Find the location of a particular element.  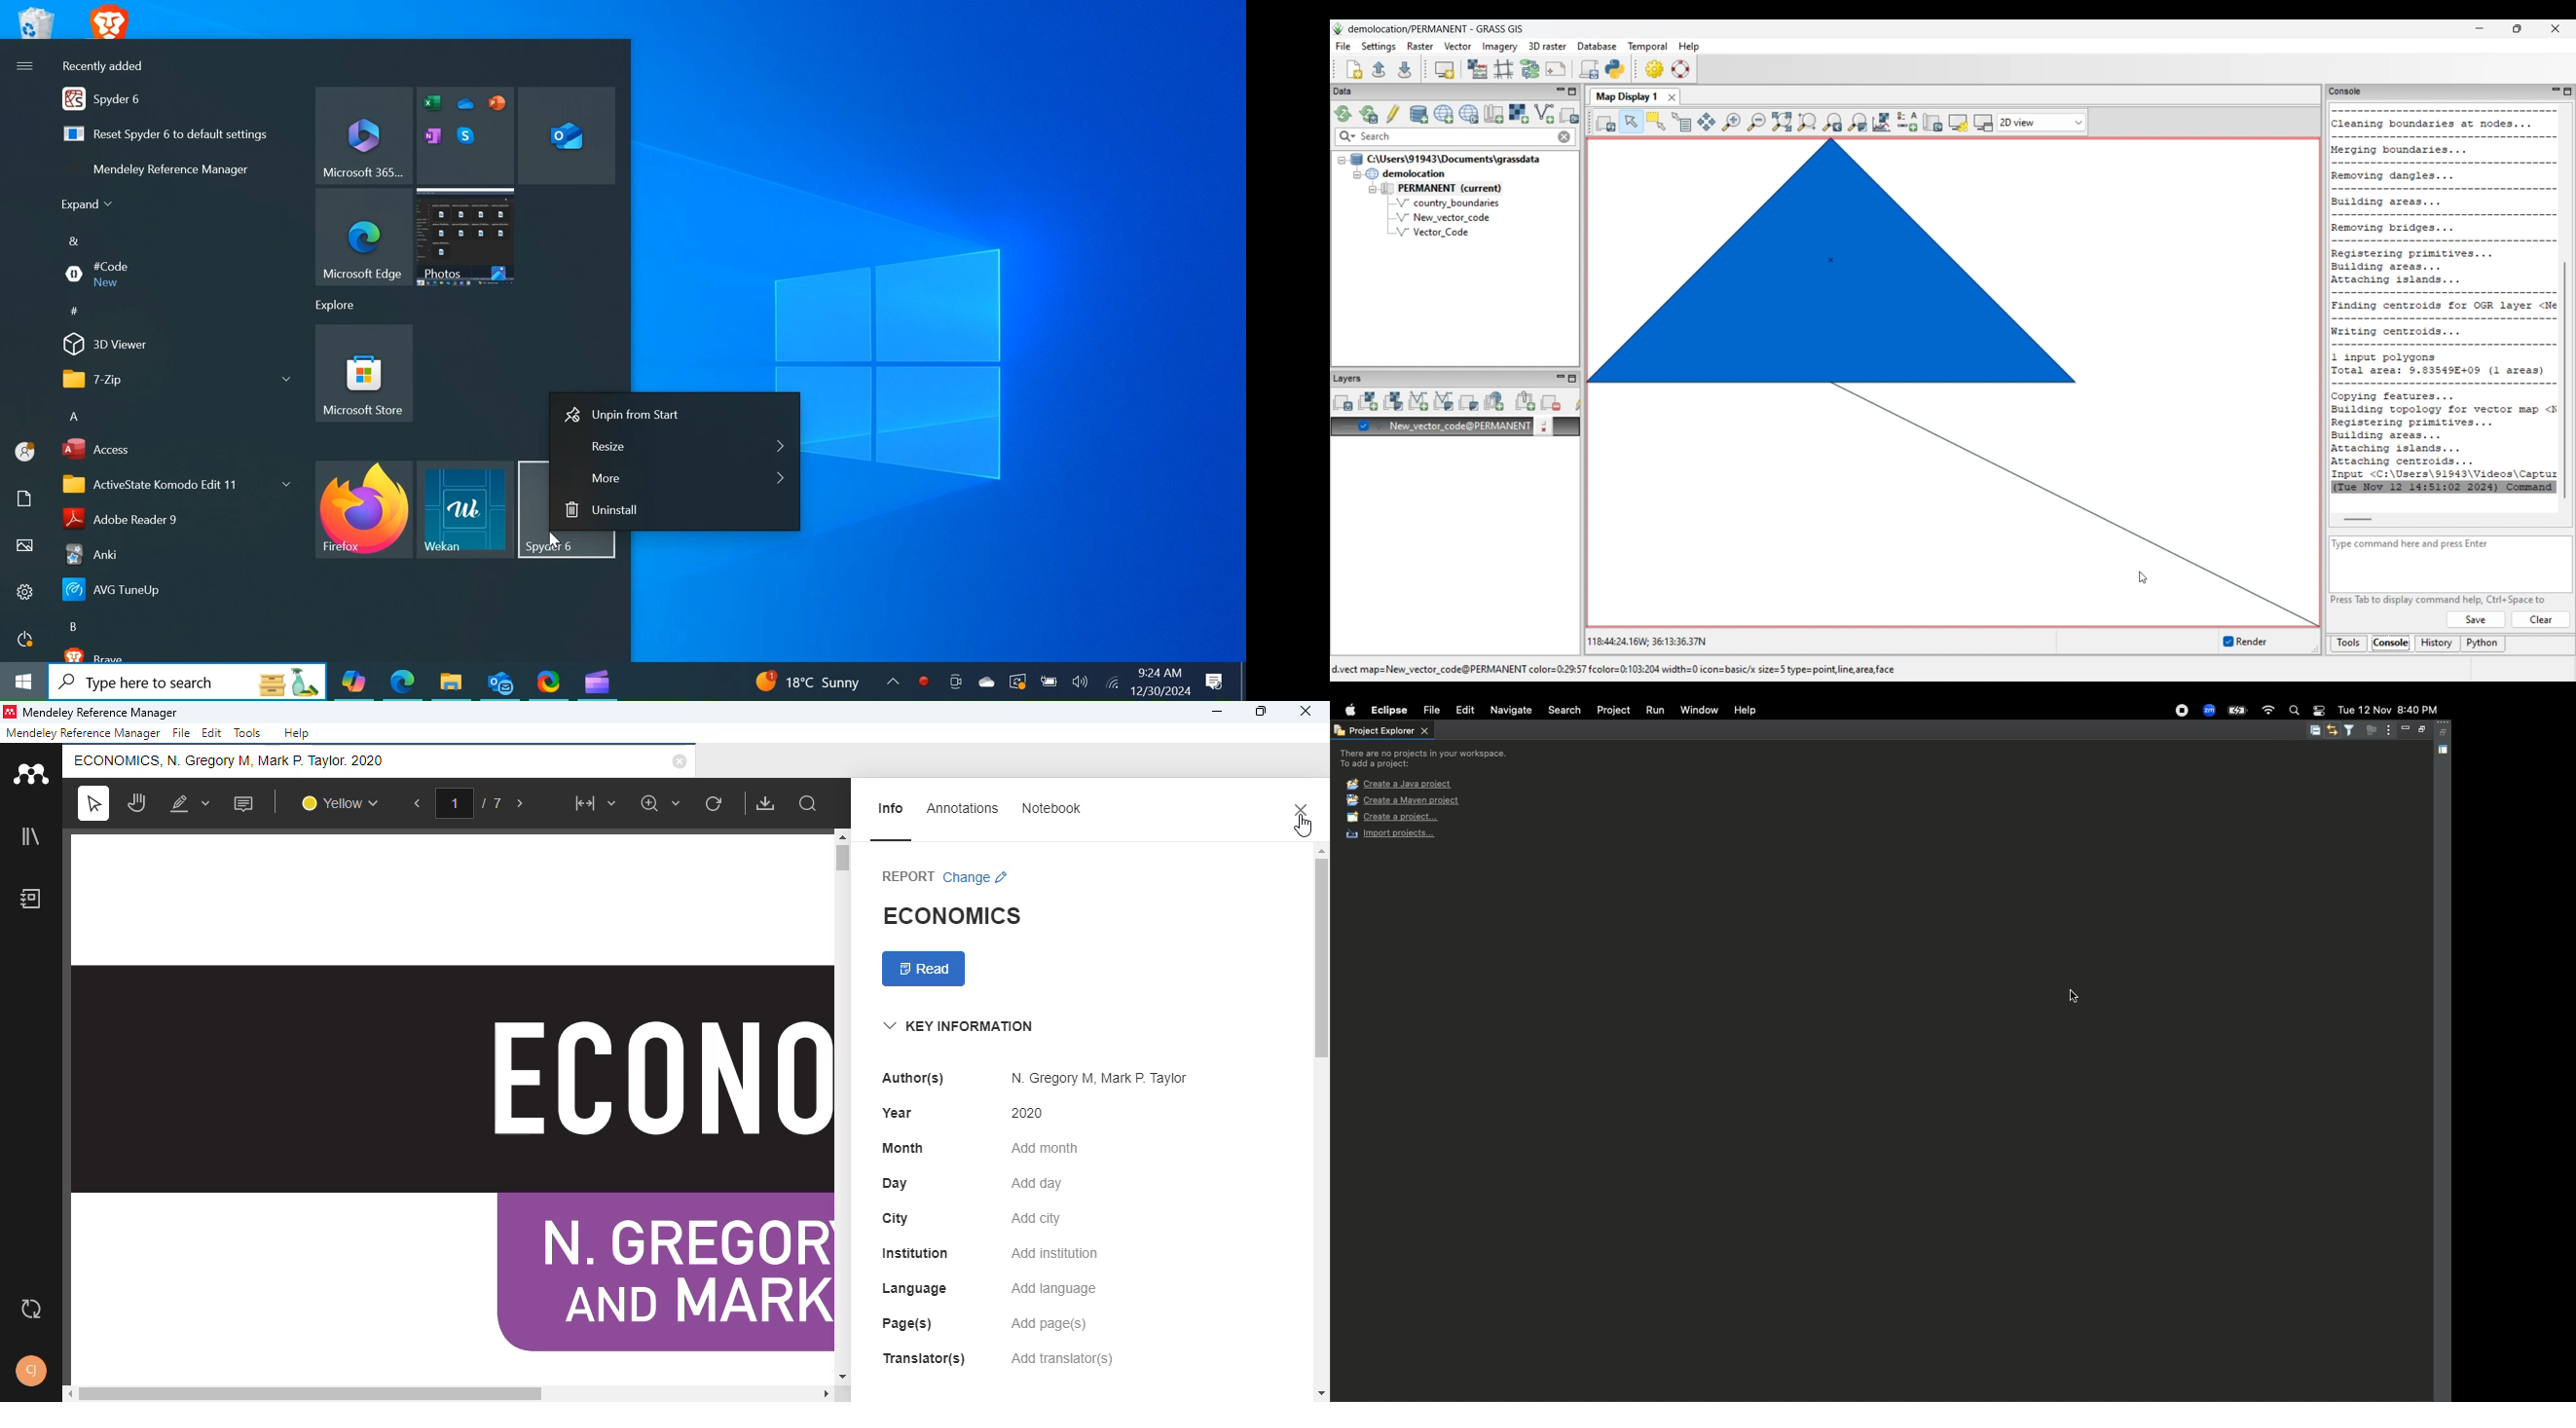

Microsoft Edge is located at coordinates (402, 682).